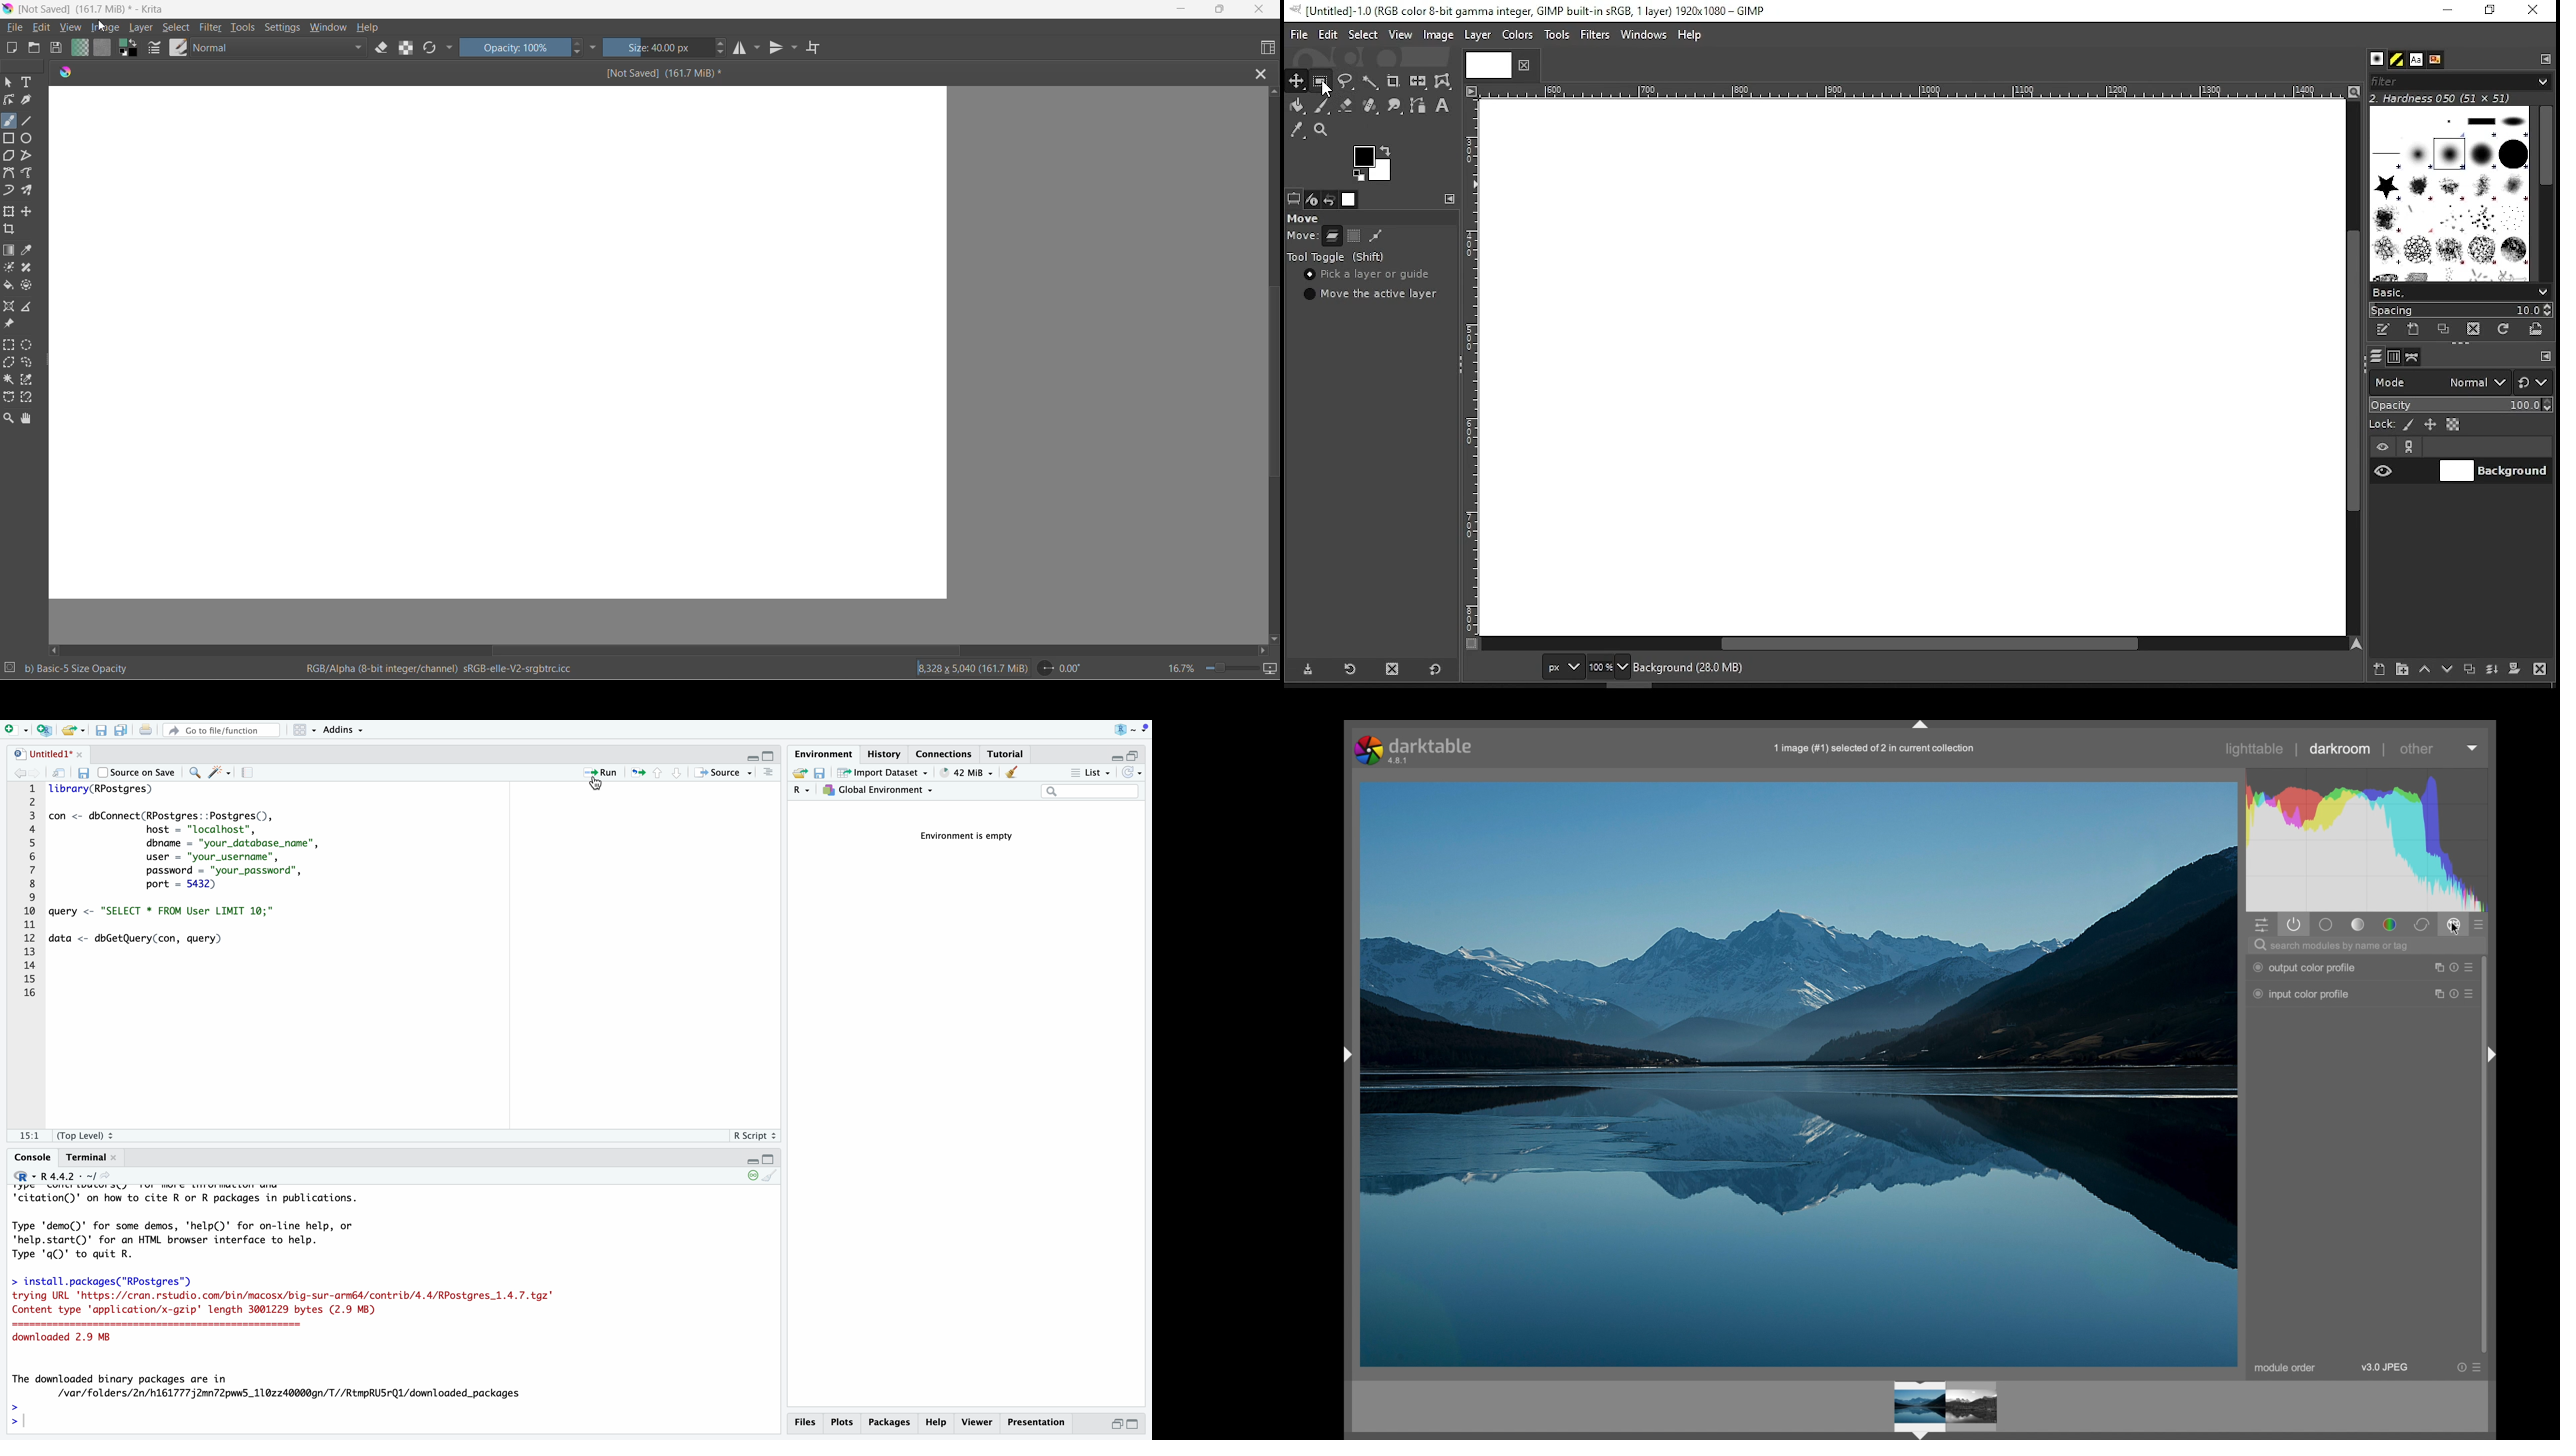 The width and height of the screenshot is (2576, 1456). Describe the element at coordinates (1345, 1054) in the screenshot. I see `drag handle` at that location.